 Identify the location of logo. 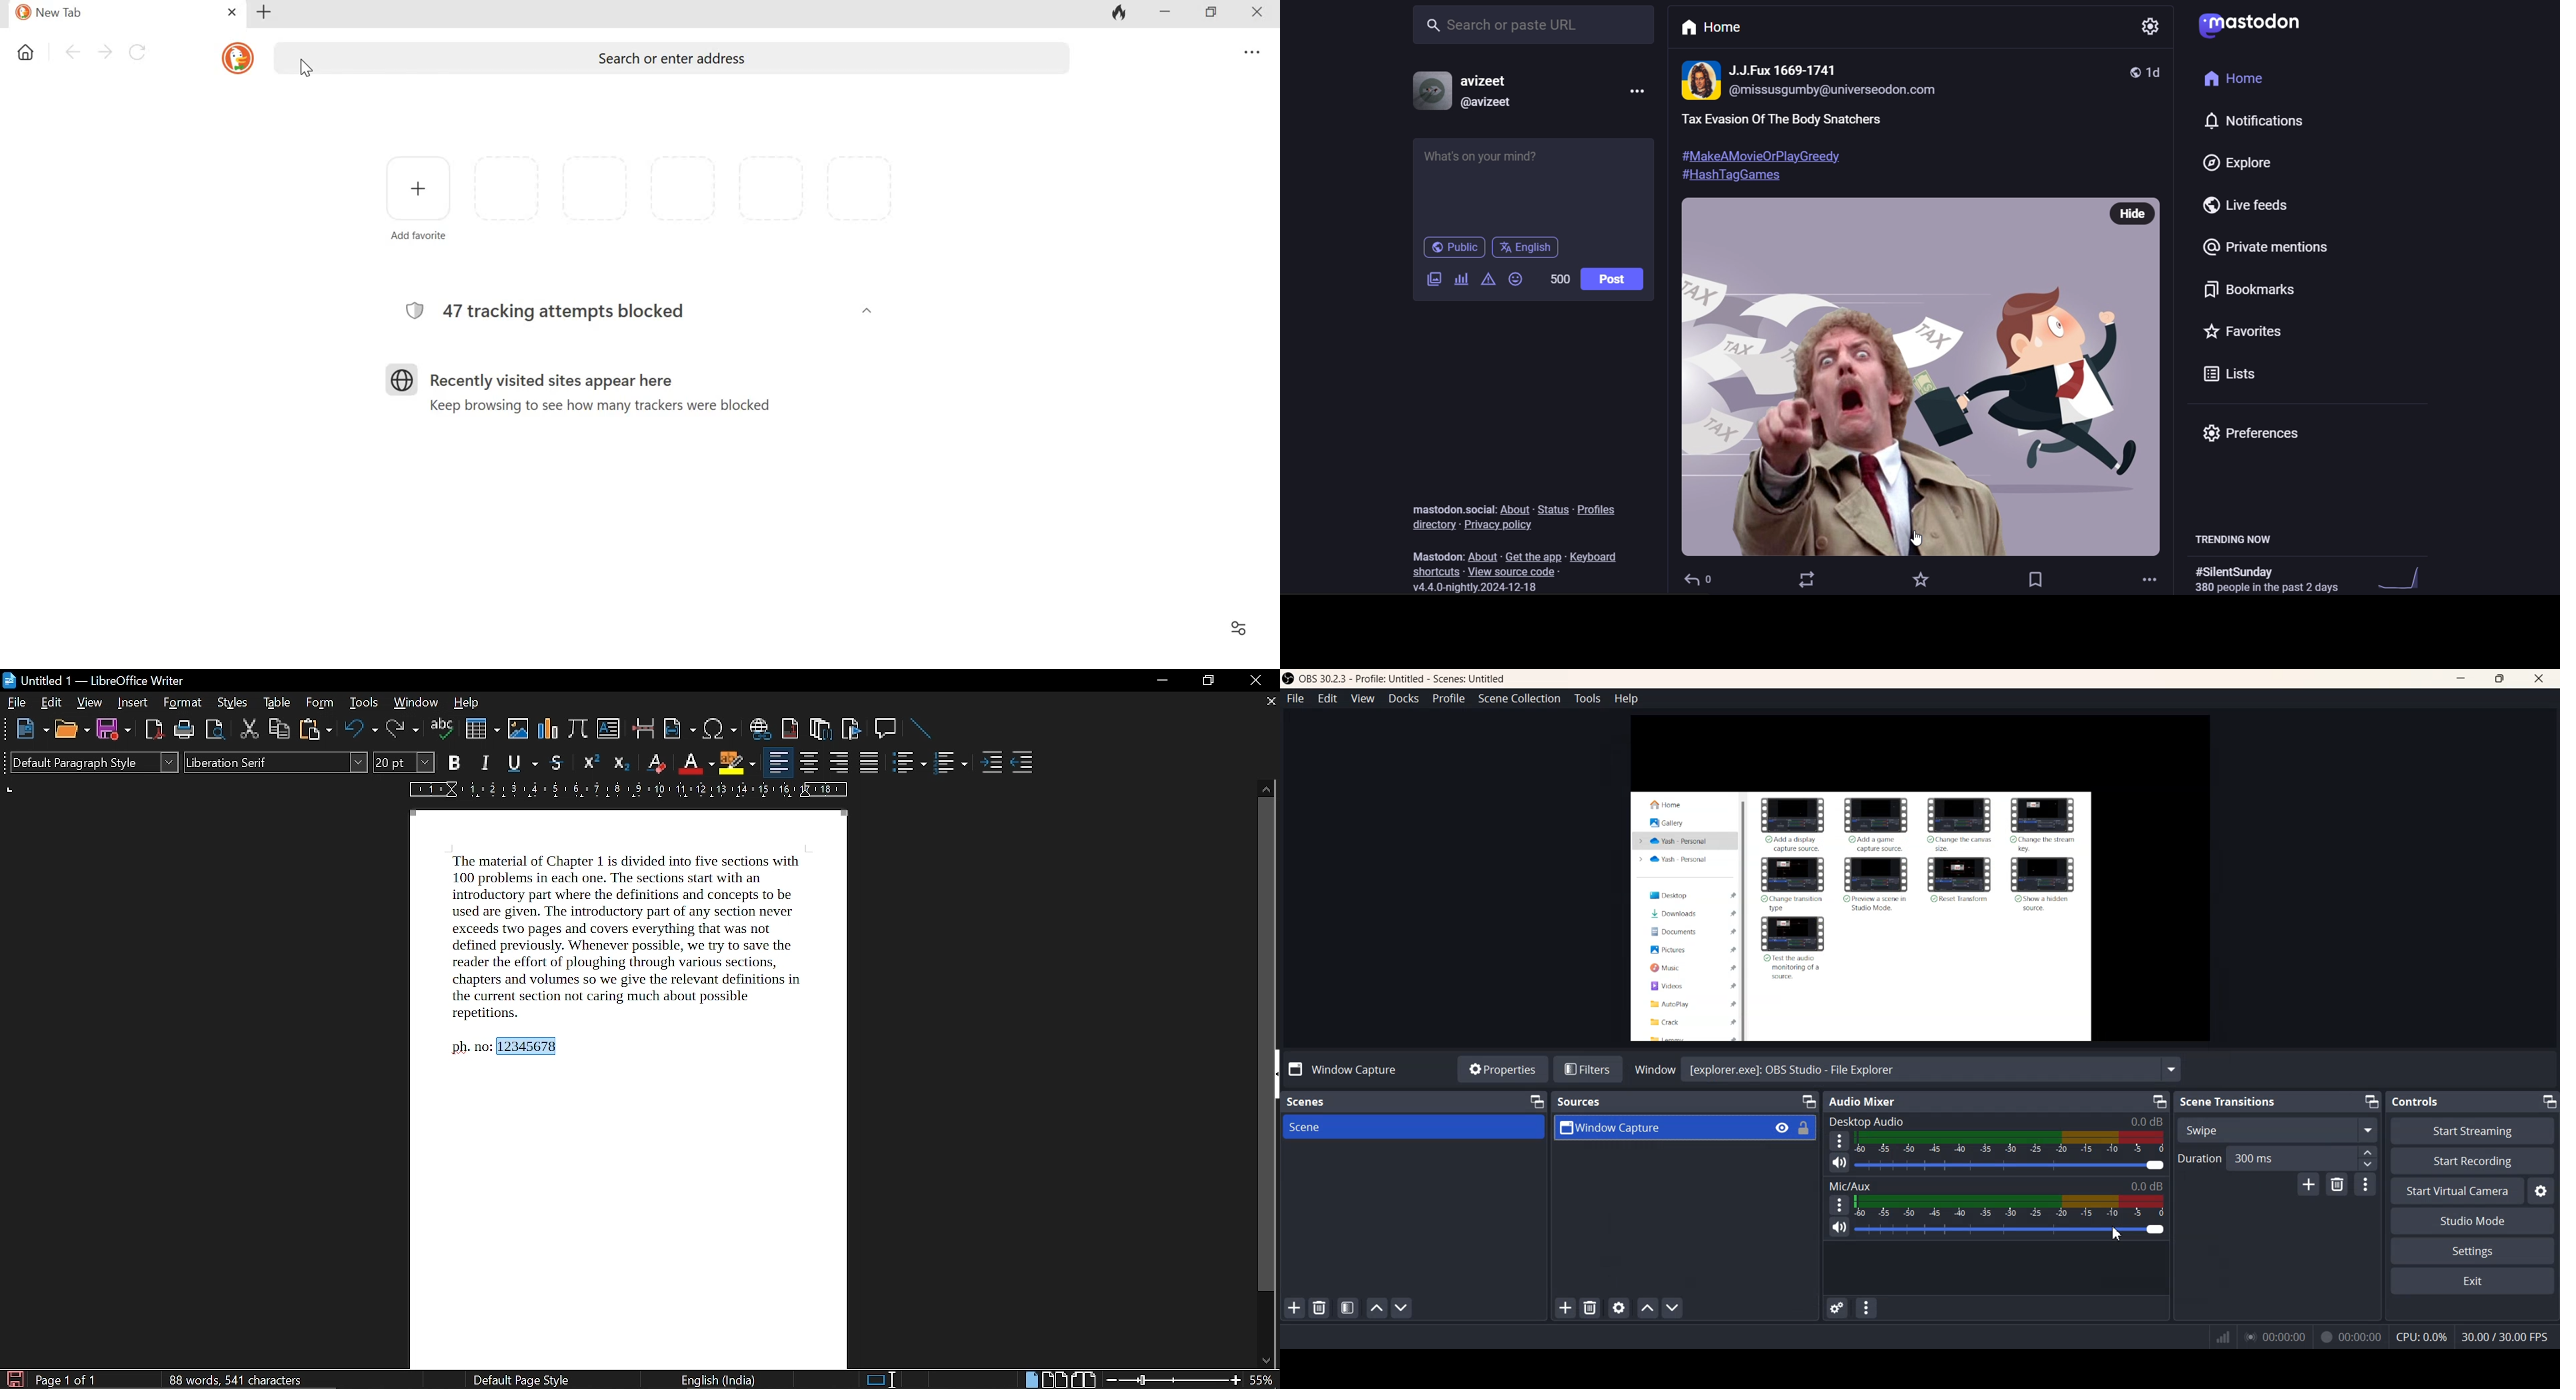
(2256, 25).